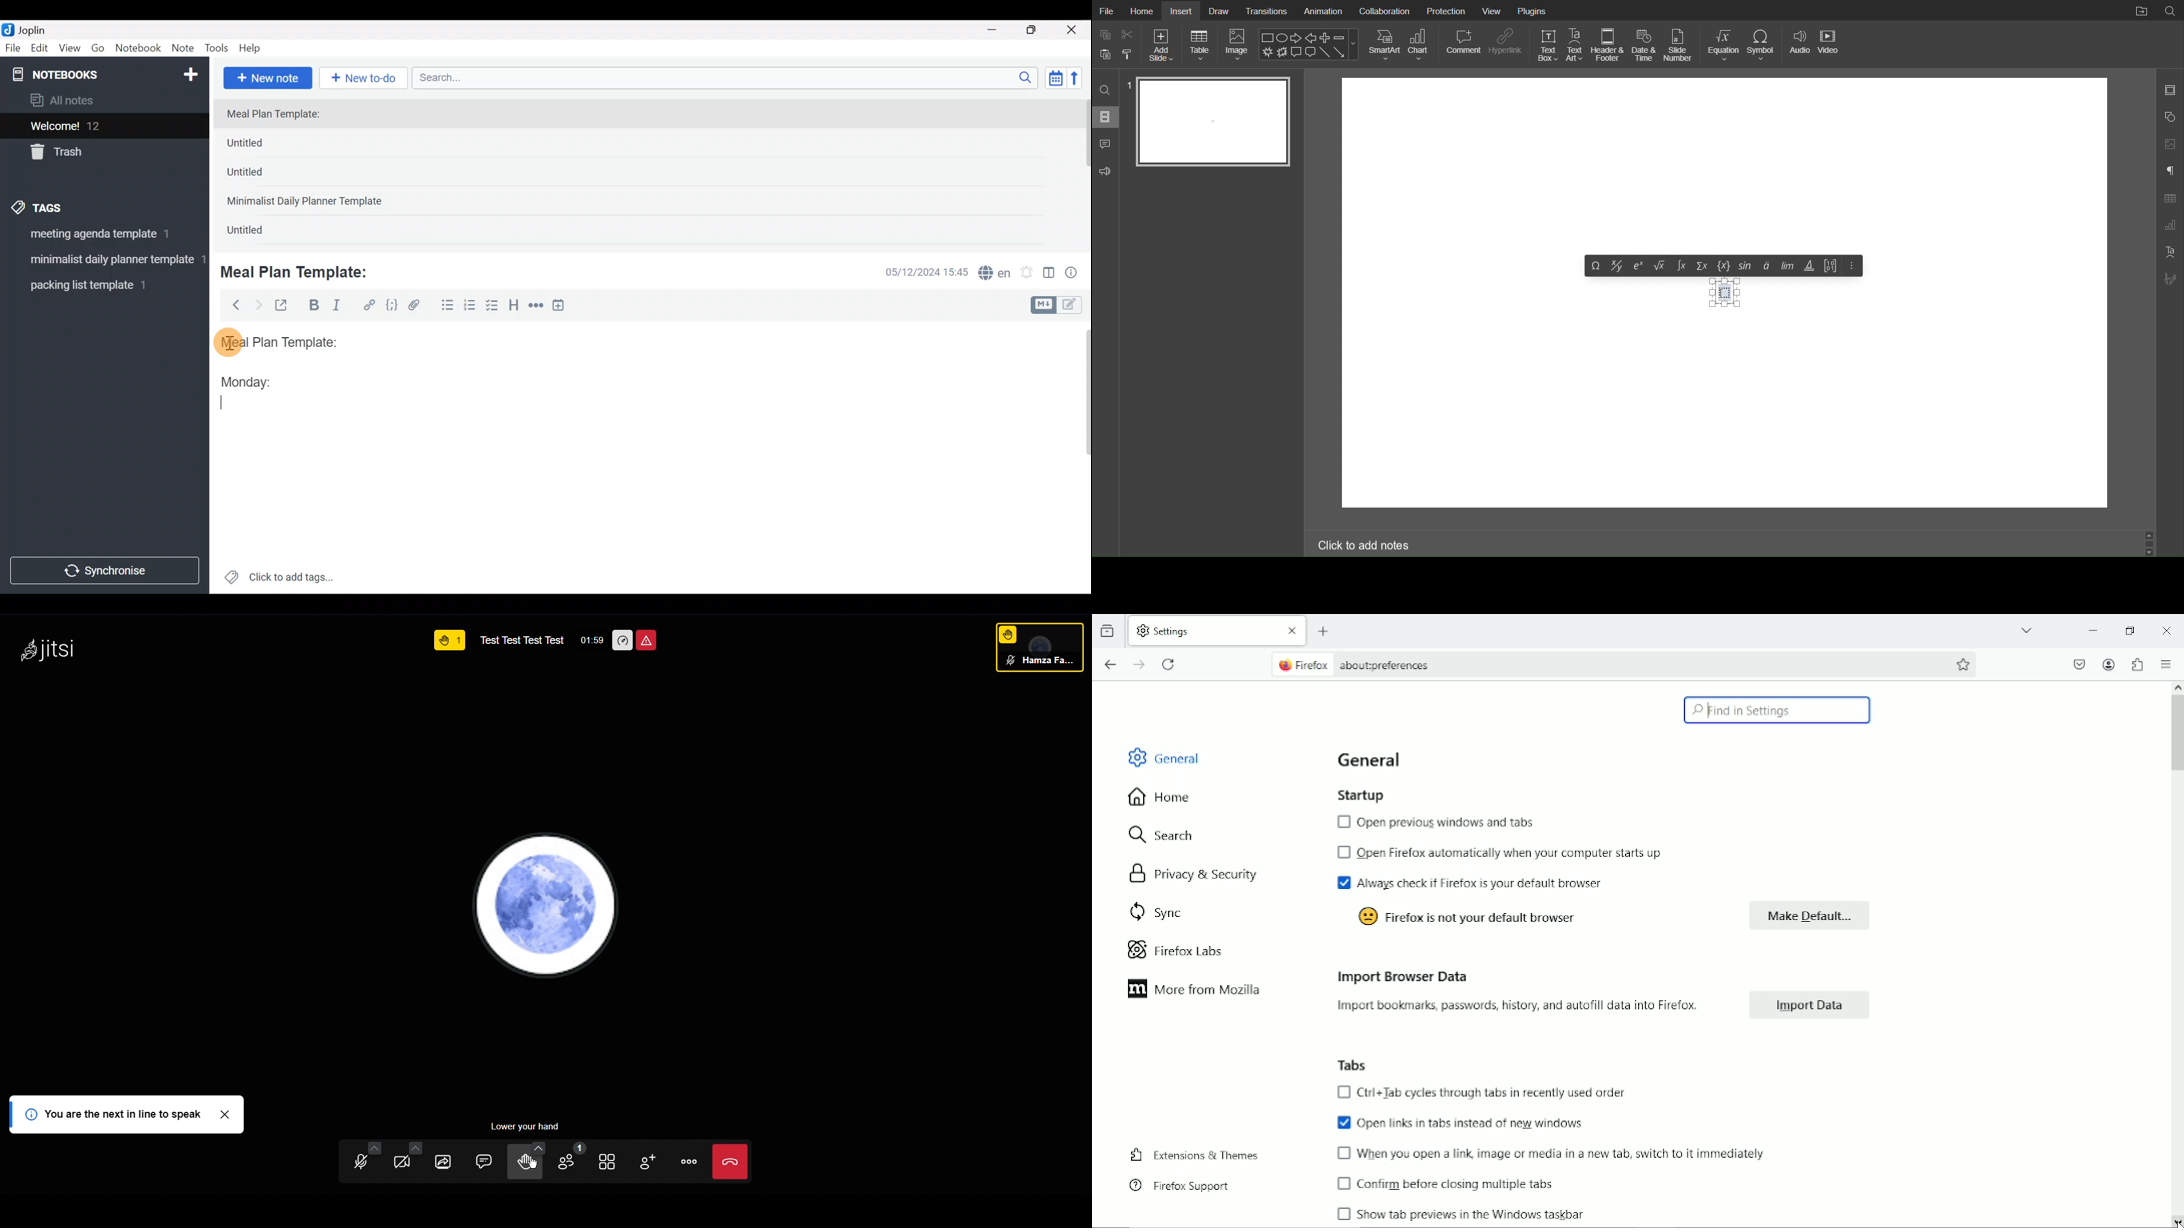 The width and height of the screenshot is (2184, 1232). I want to click on Comment, so click(1462, 44).